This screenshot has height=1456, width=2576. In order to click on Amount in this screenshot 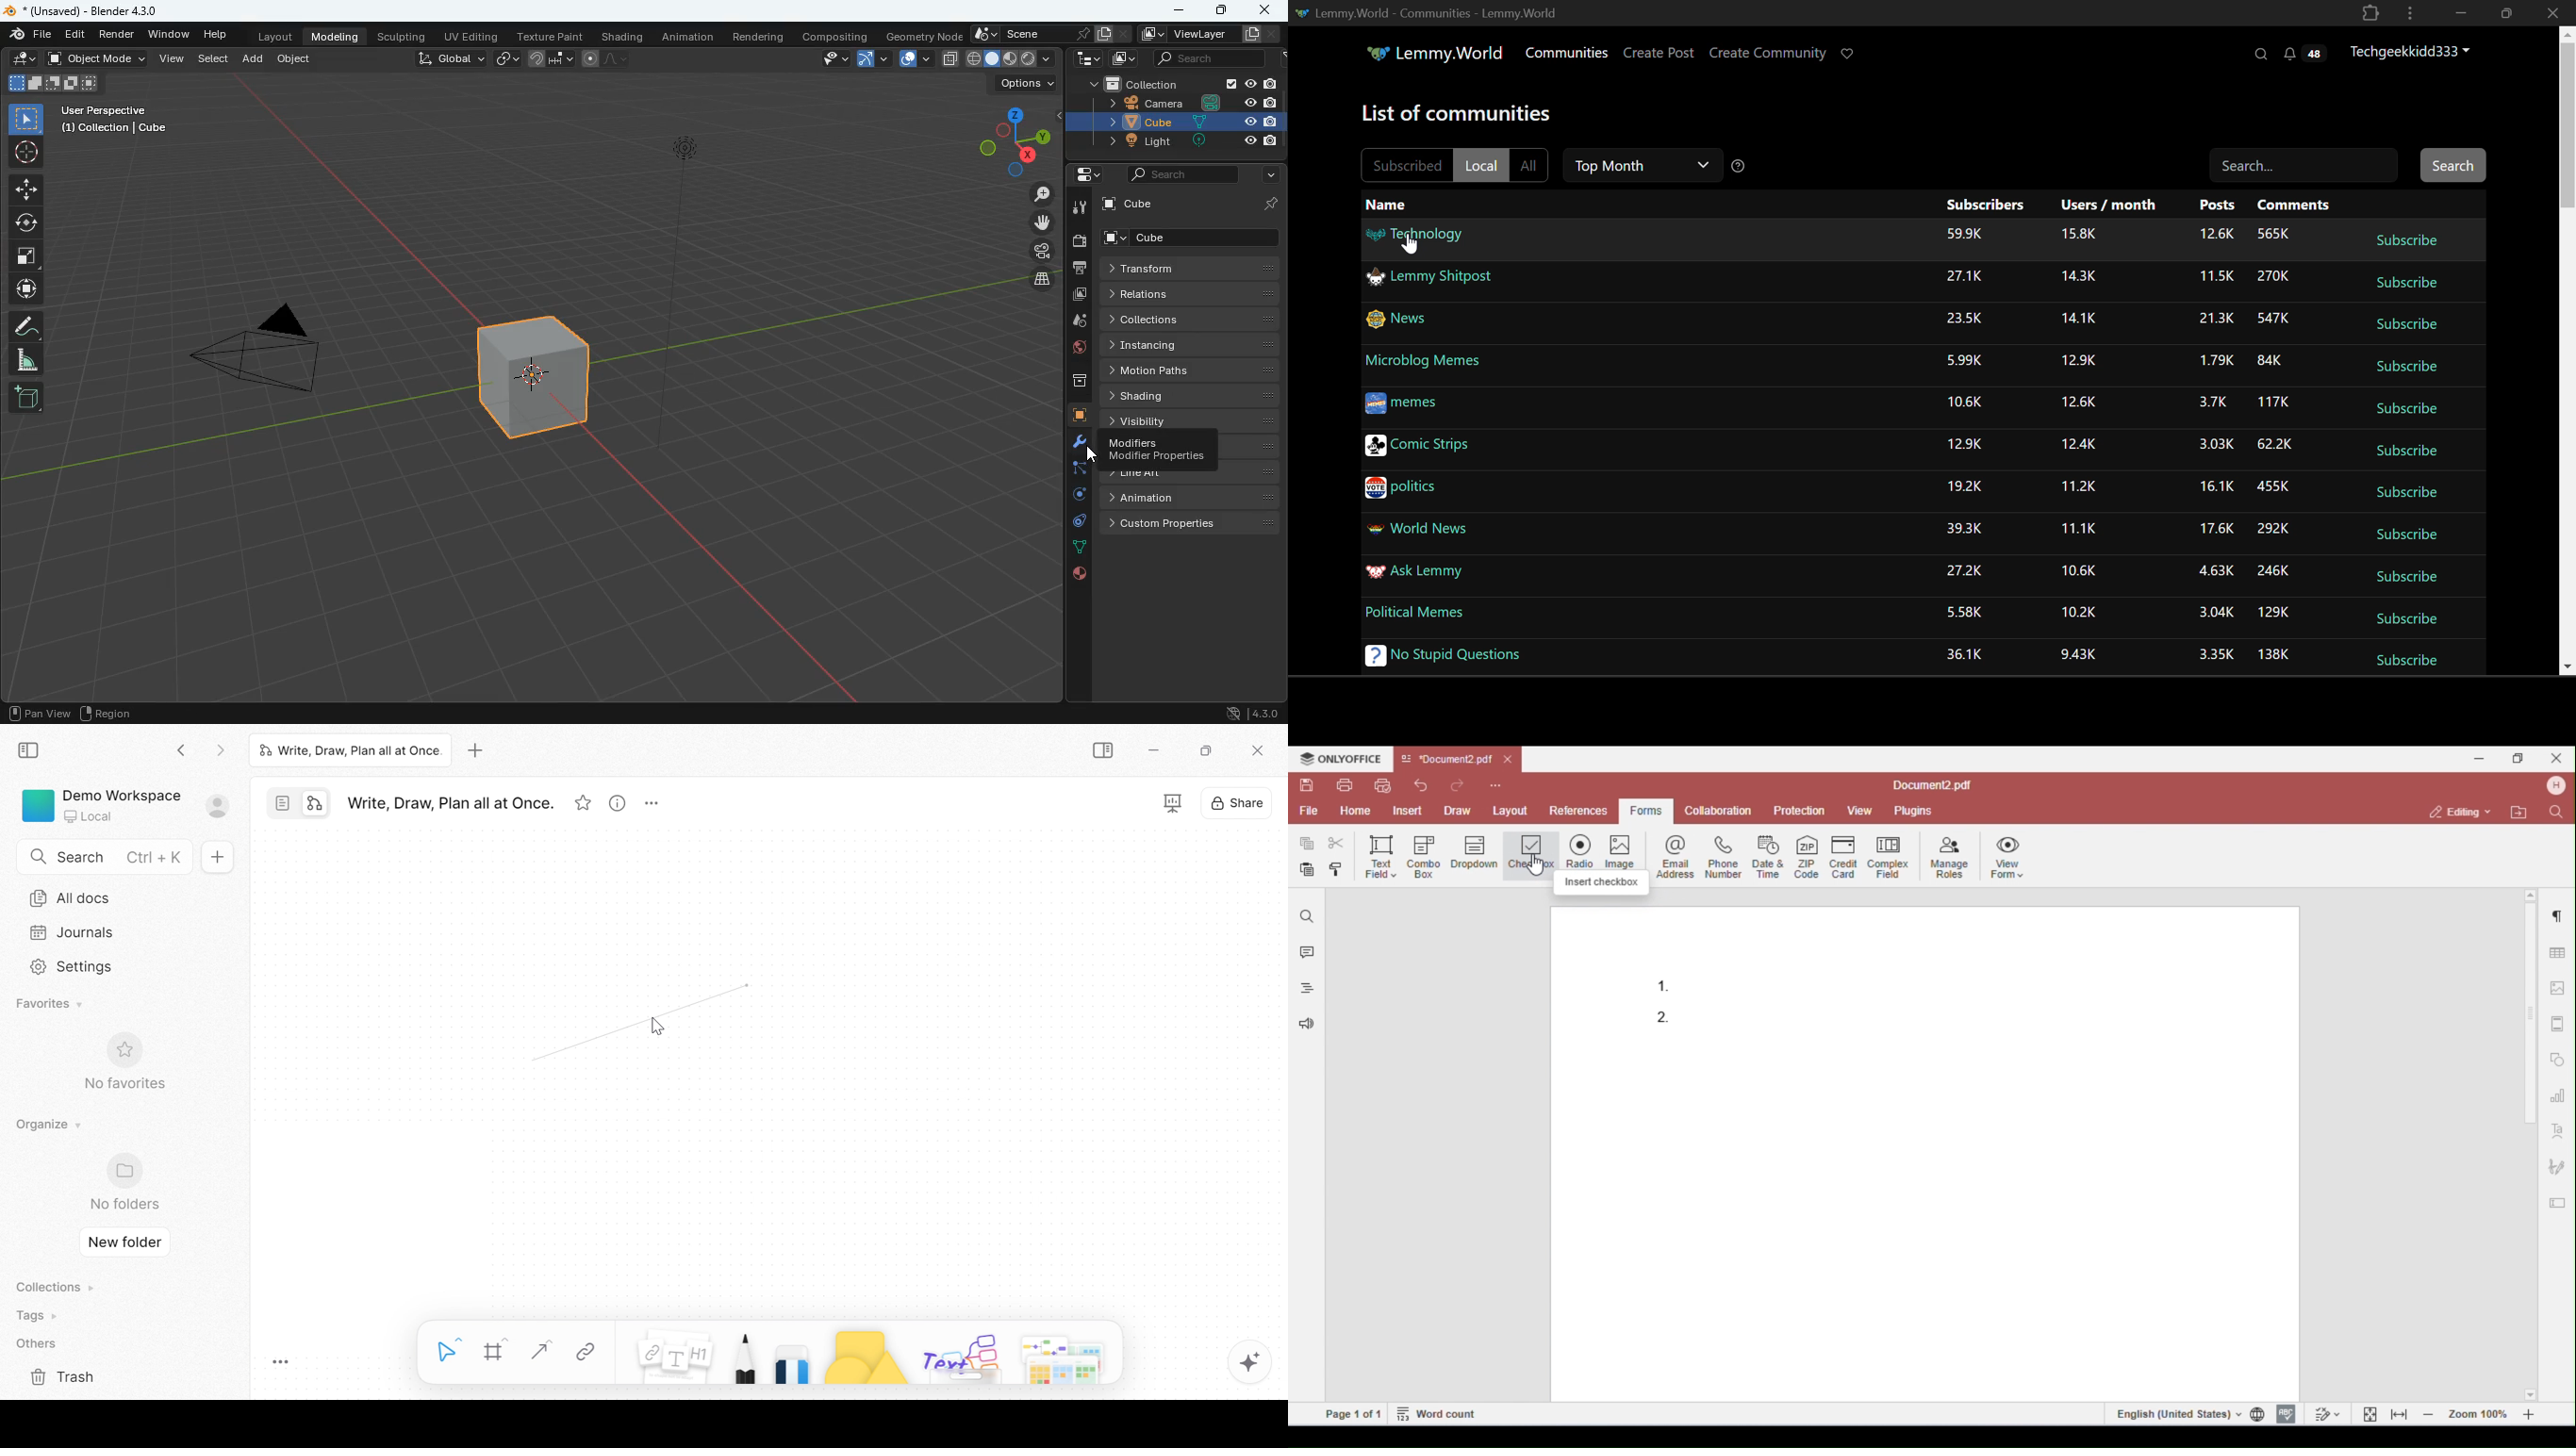, I will do `click(2218, 487)`.